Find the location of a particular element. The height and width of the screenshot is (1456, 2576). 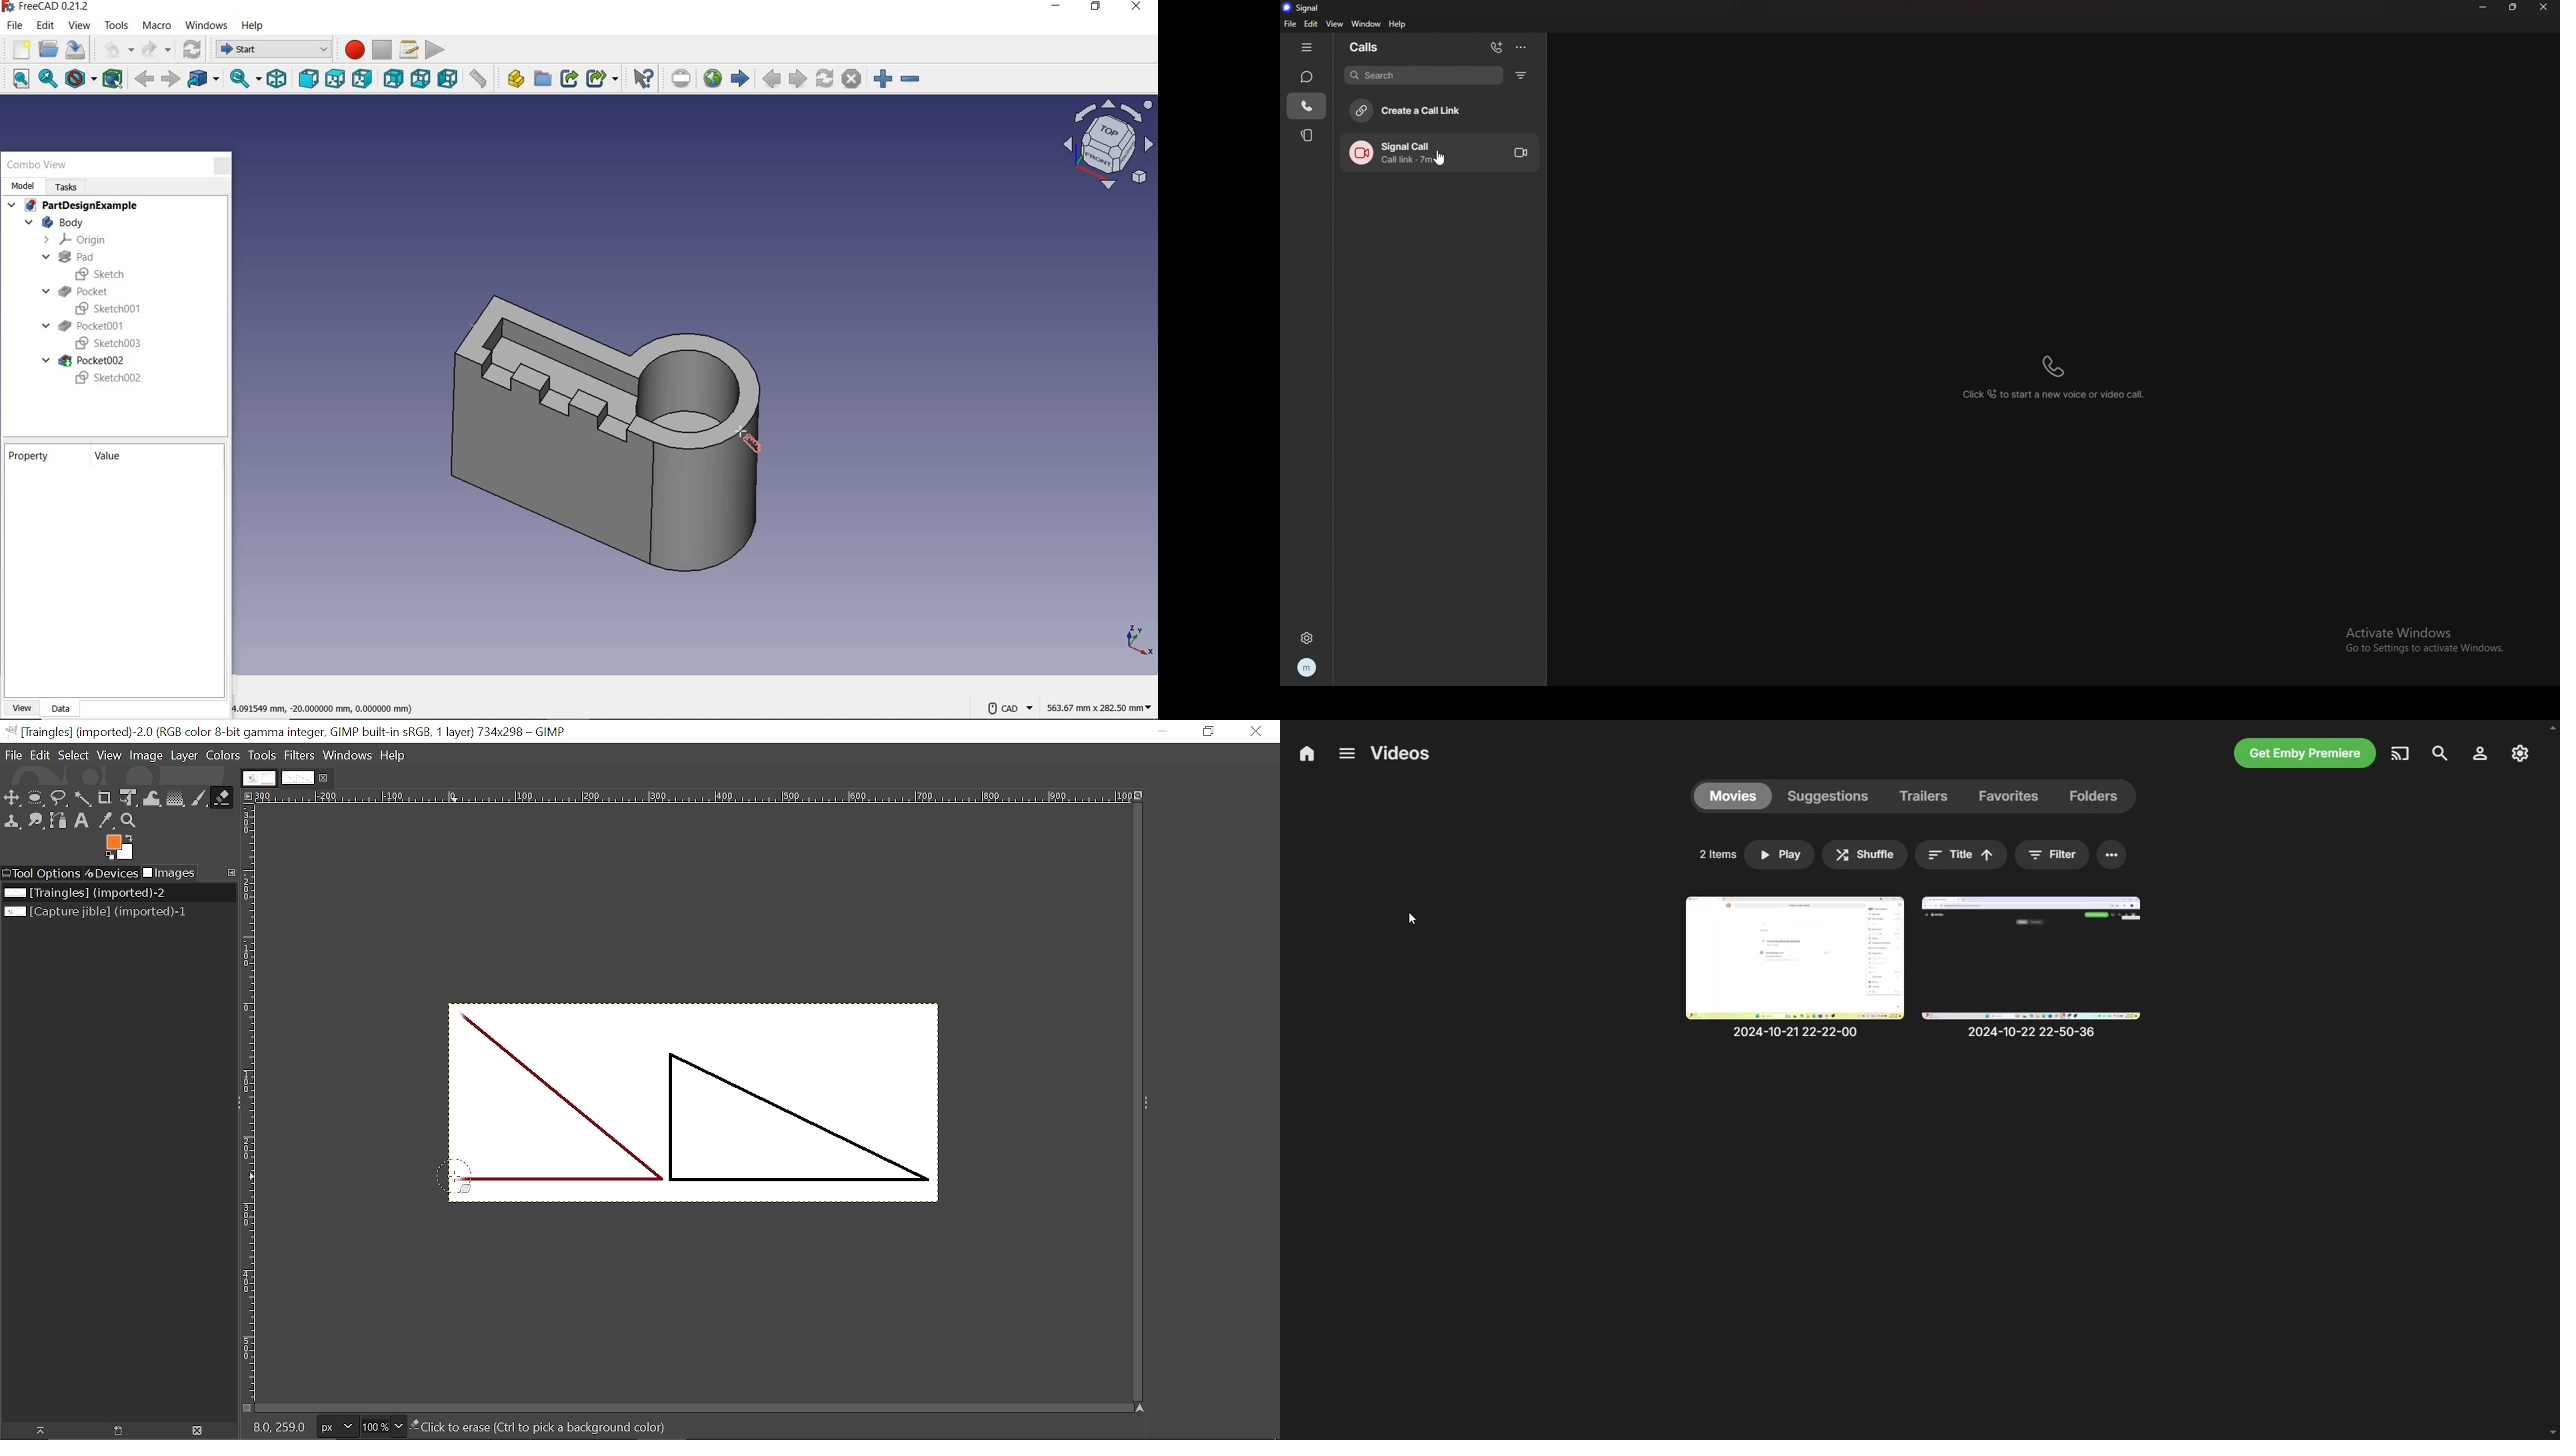

VALUE is located at coordinates (111, 457).